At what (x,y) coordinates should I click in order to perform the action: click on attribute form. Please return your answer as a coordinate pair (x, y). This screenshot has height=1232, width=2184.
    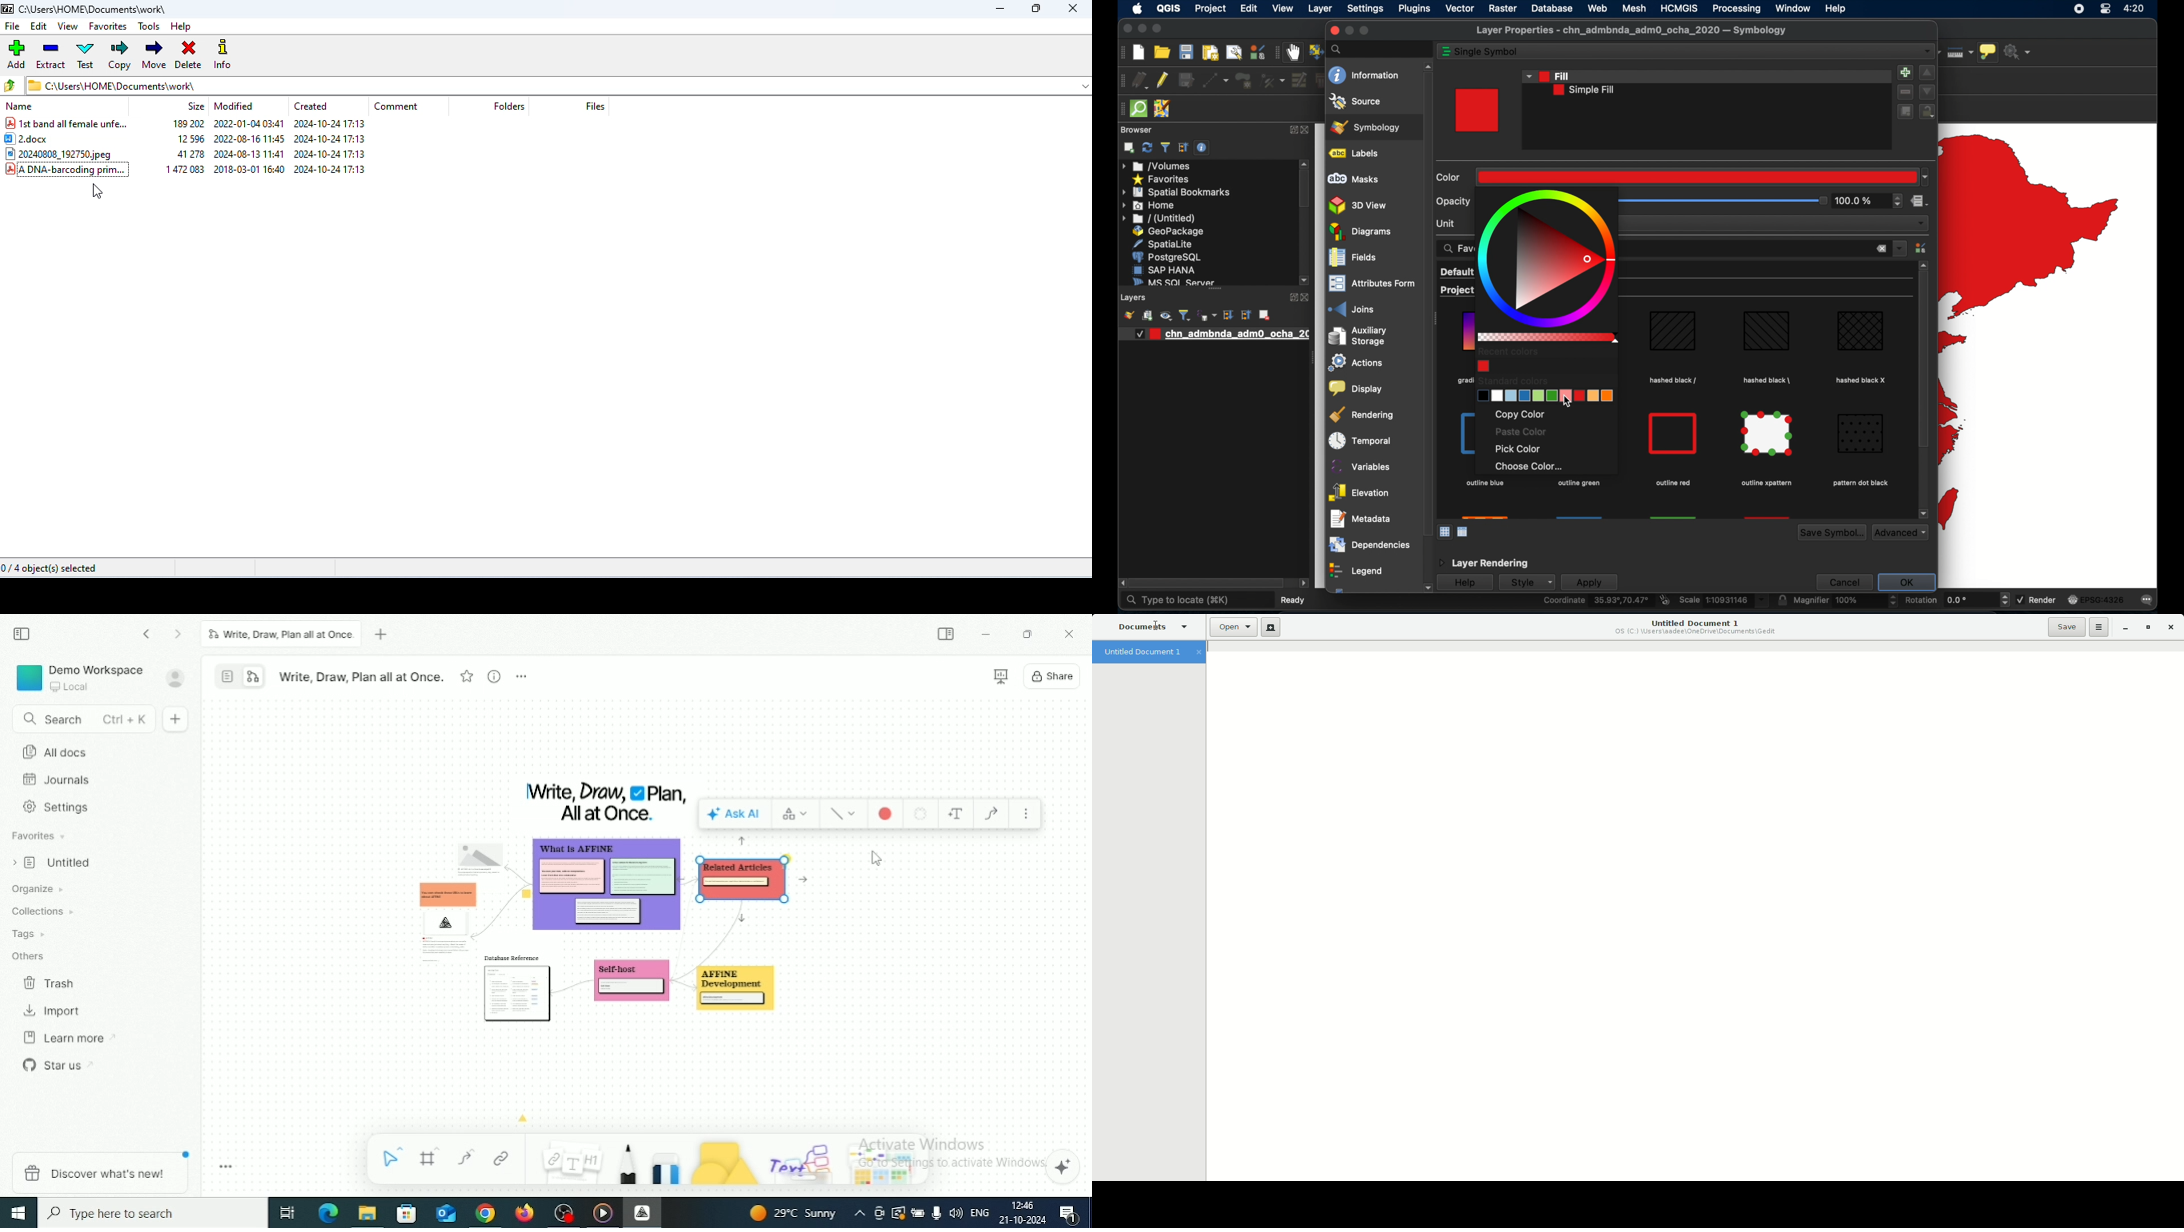
    Looking at the image, I should click on (1369, 284).